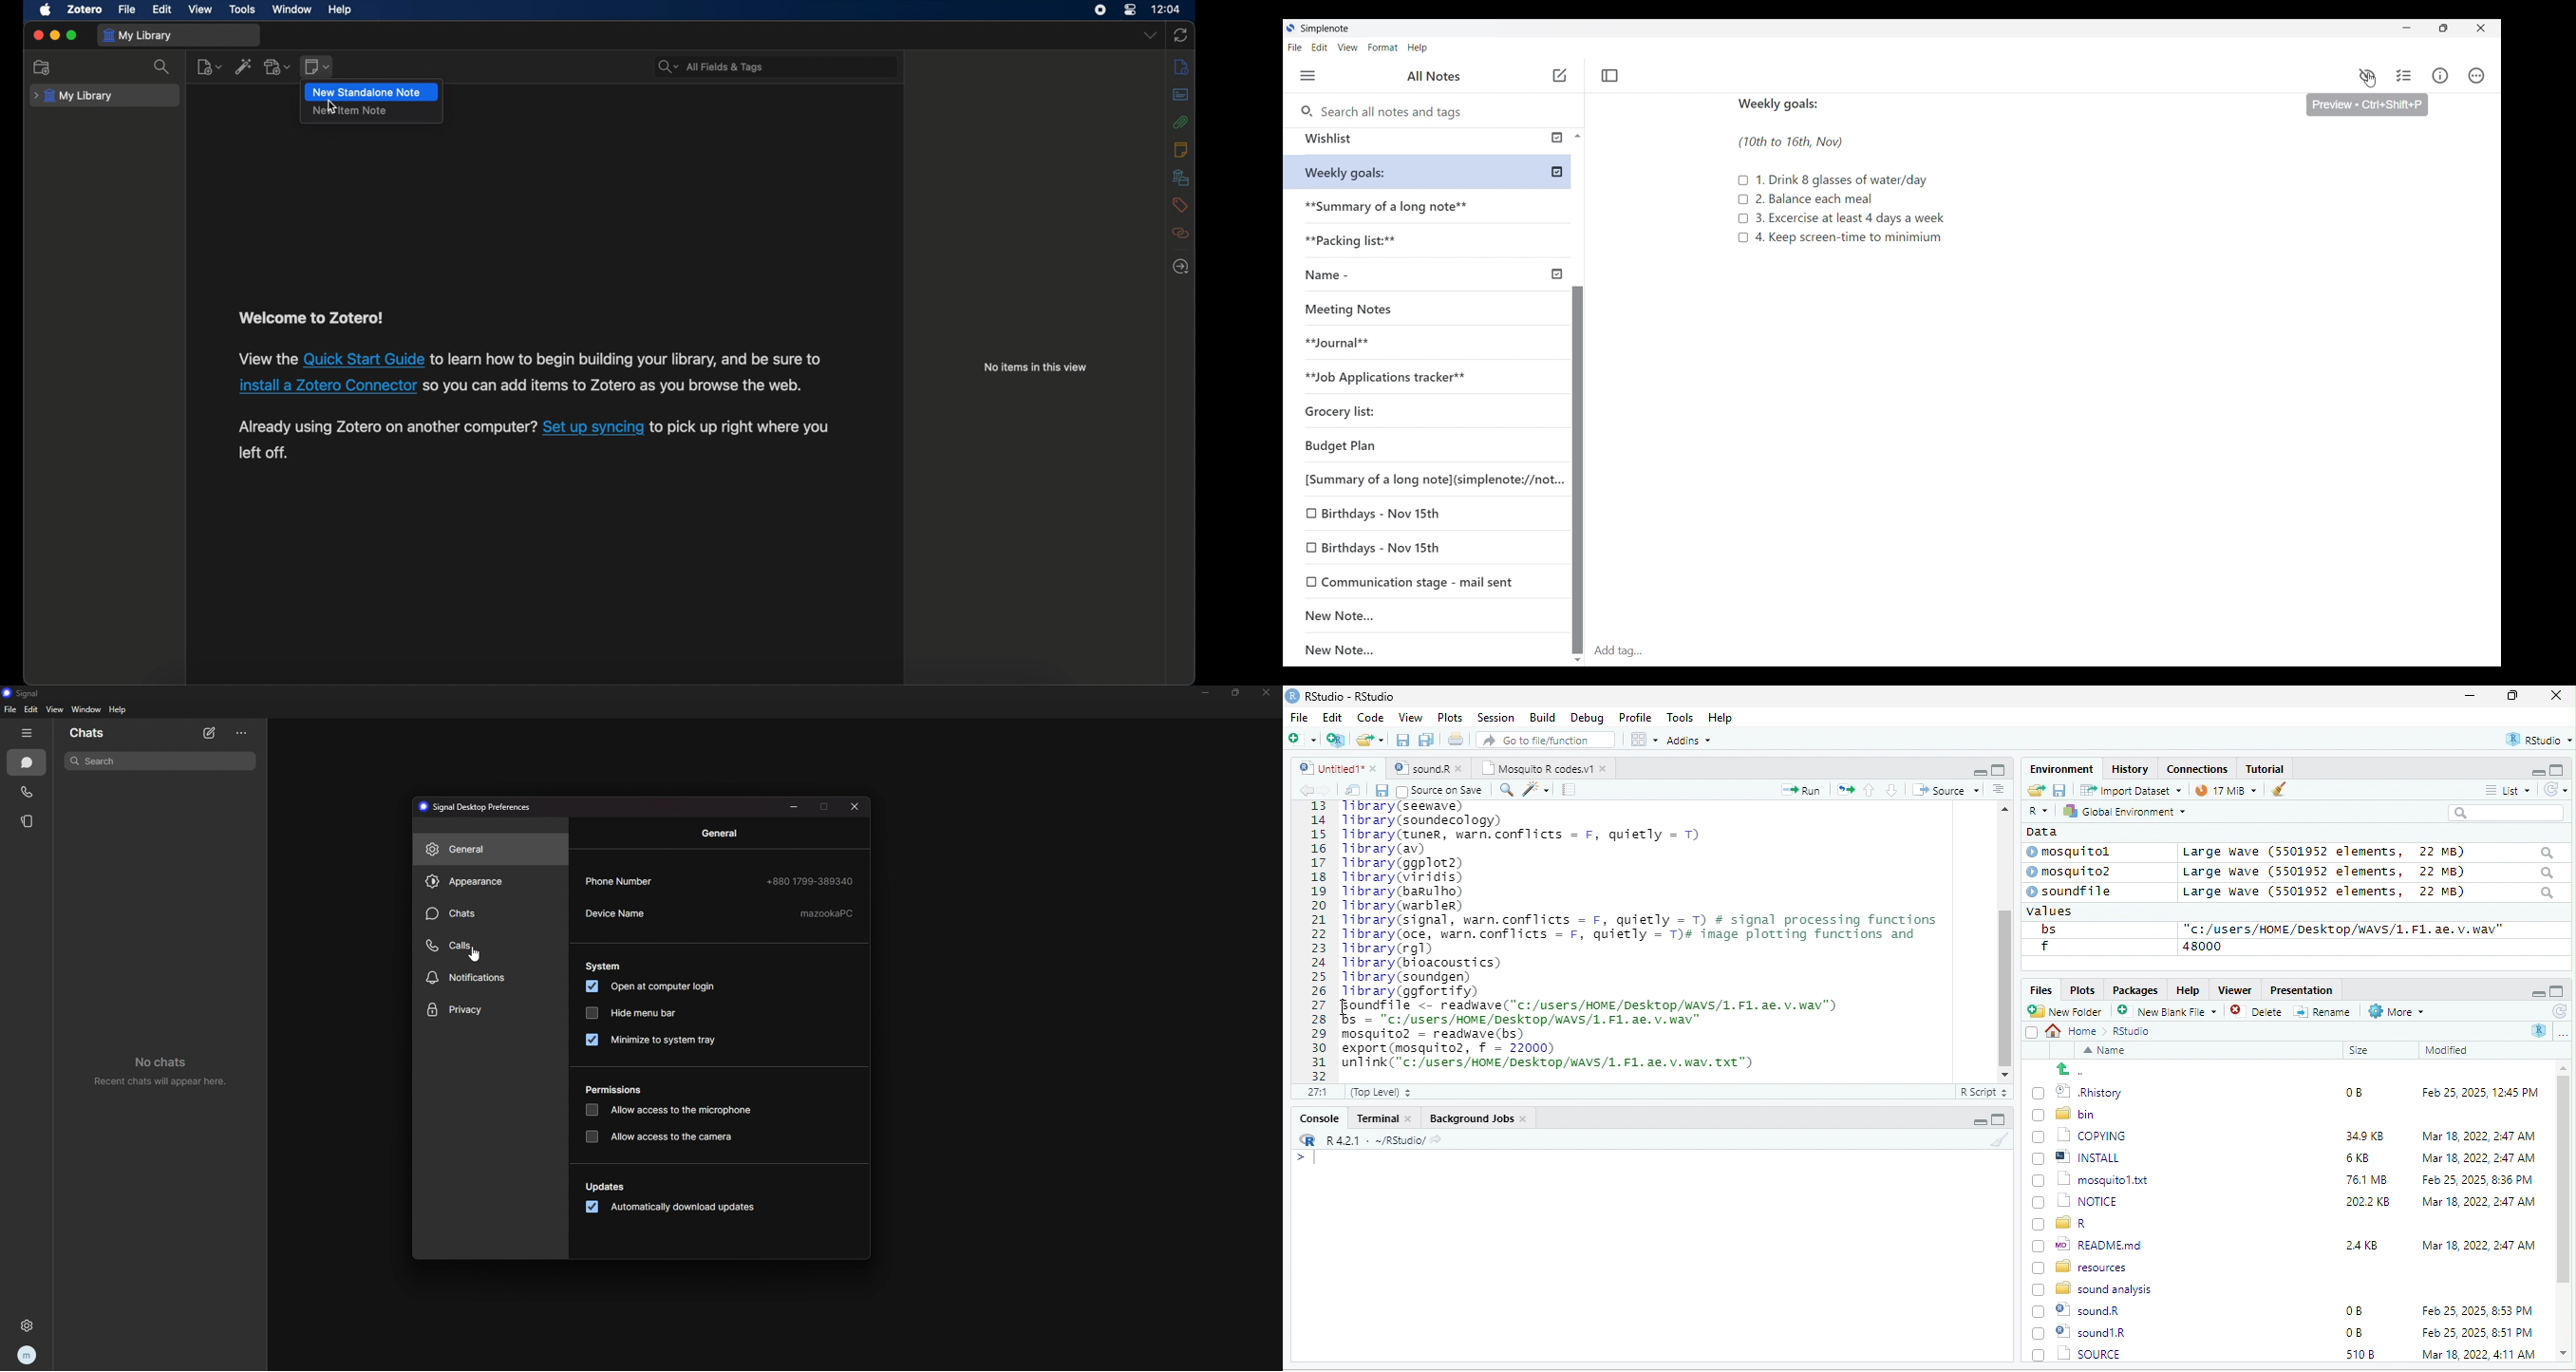 The height and width of the screenshot is (1372, 2576). What do you see at coordinates (1037, 368) in the screenshot?
I see `no items in this view` at bounding box center [1037, 368].